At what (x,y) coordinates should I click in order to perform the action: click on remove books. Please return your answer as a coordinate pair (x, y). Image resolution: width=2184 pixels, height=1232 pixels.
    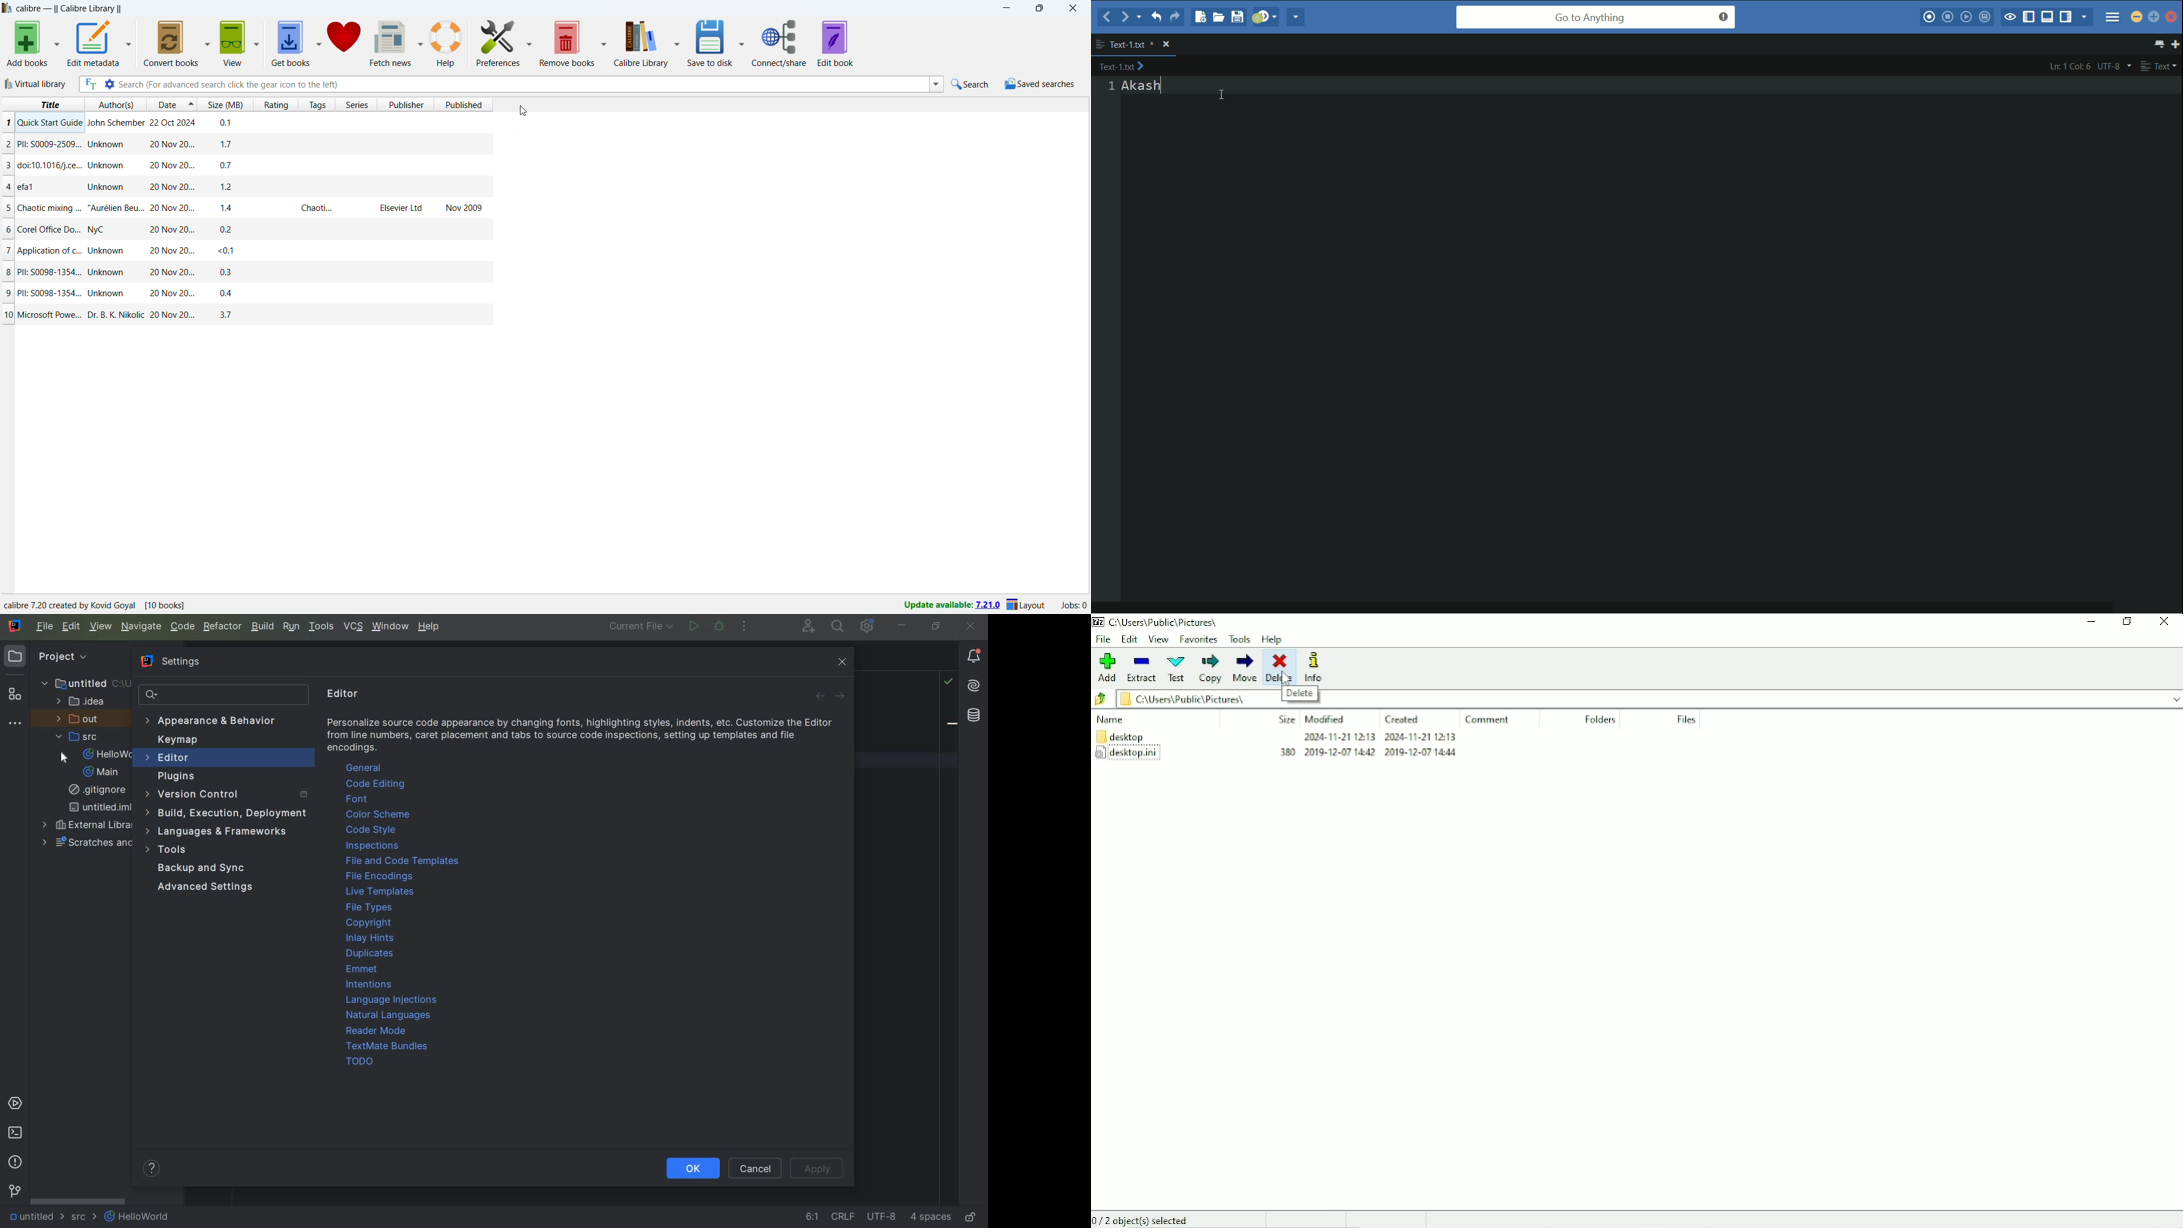
    Looking at the image, I should click on (567, 42).